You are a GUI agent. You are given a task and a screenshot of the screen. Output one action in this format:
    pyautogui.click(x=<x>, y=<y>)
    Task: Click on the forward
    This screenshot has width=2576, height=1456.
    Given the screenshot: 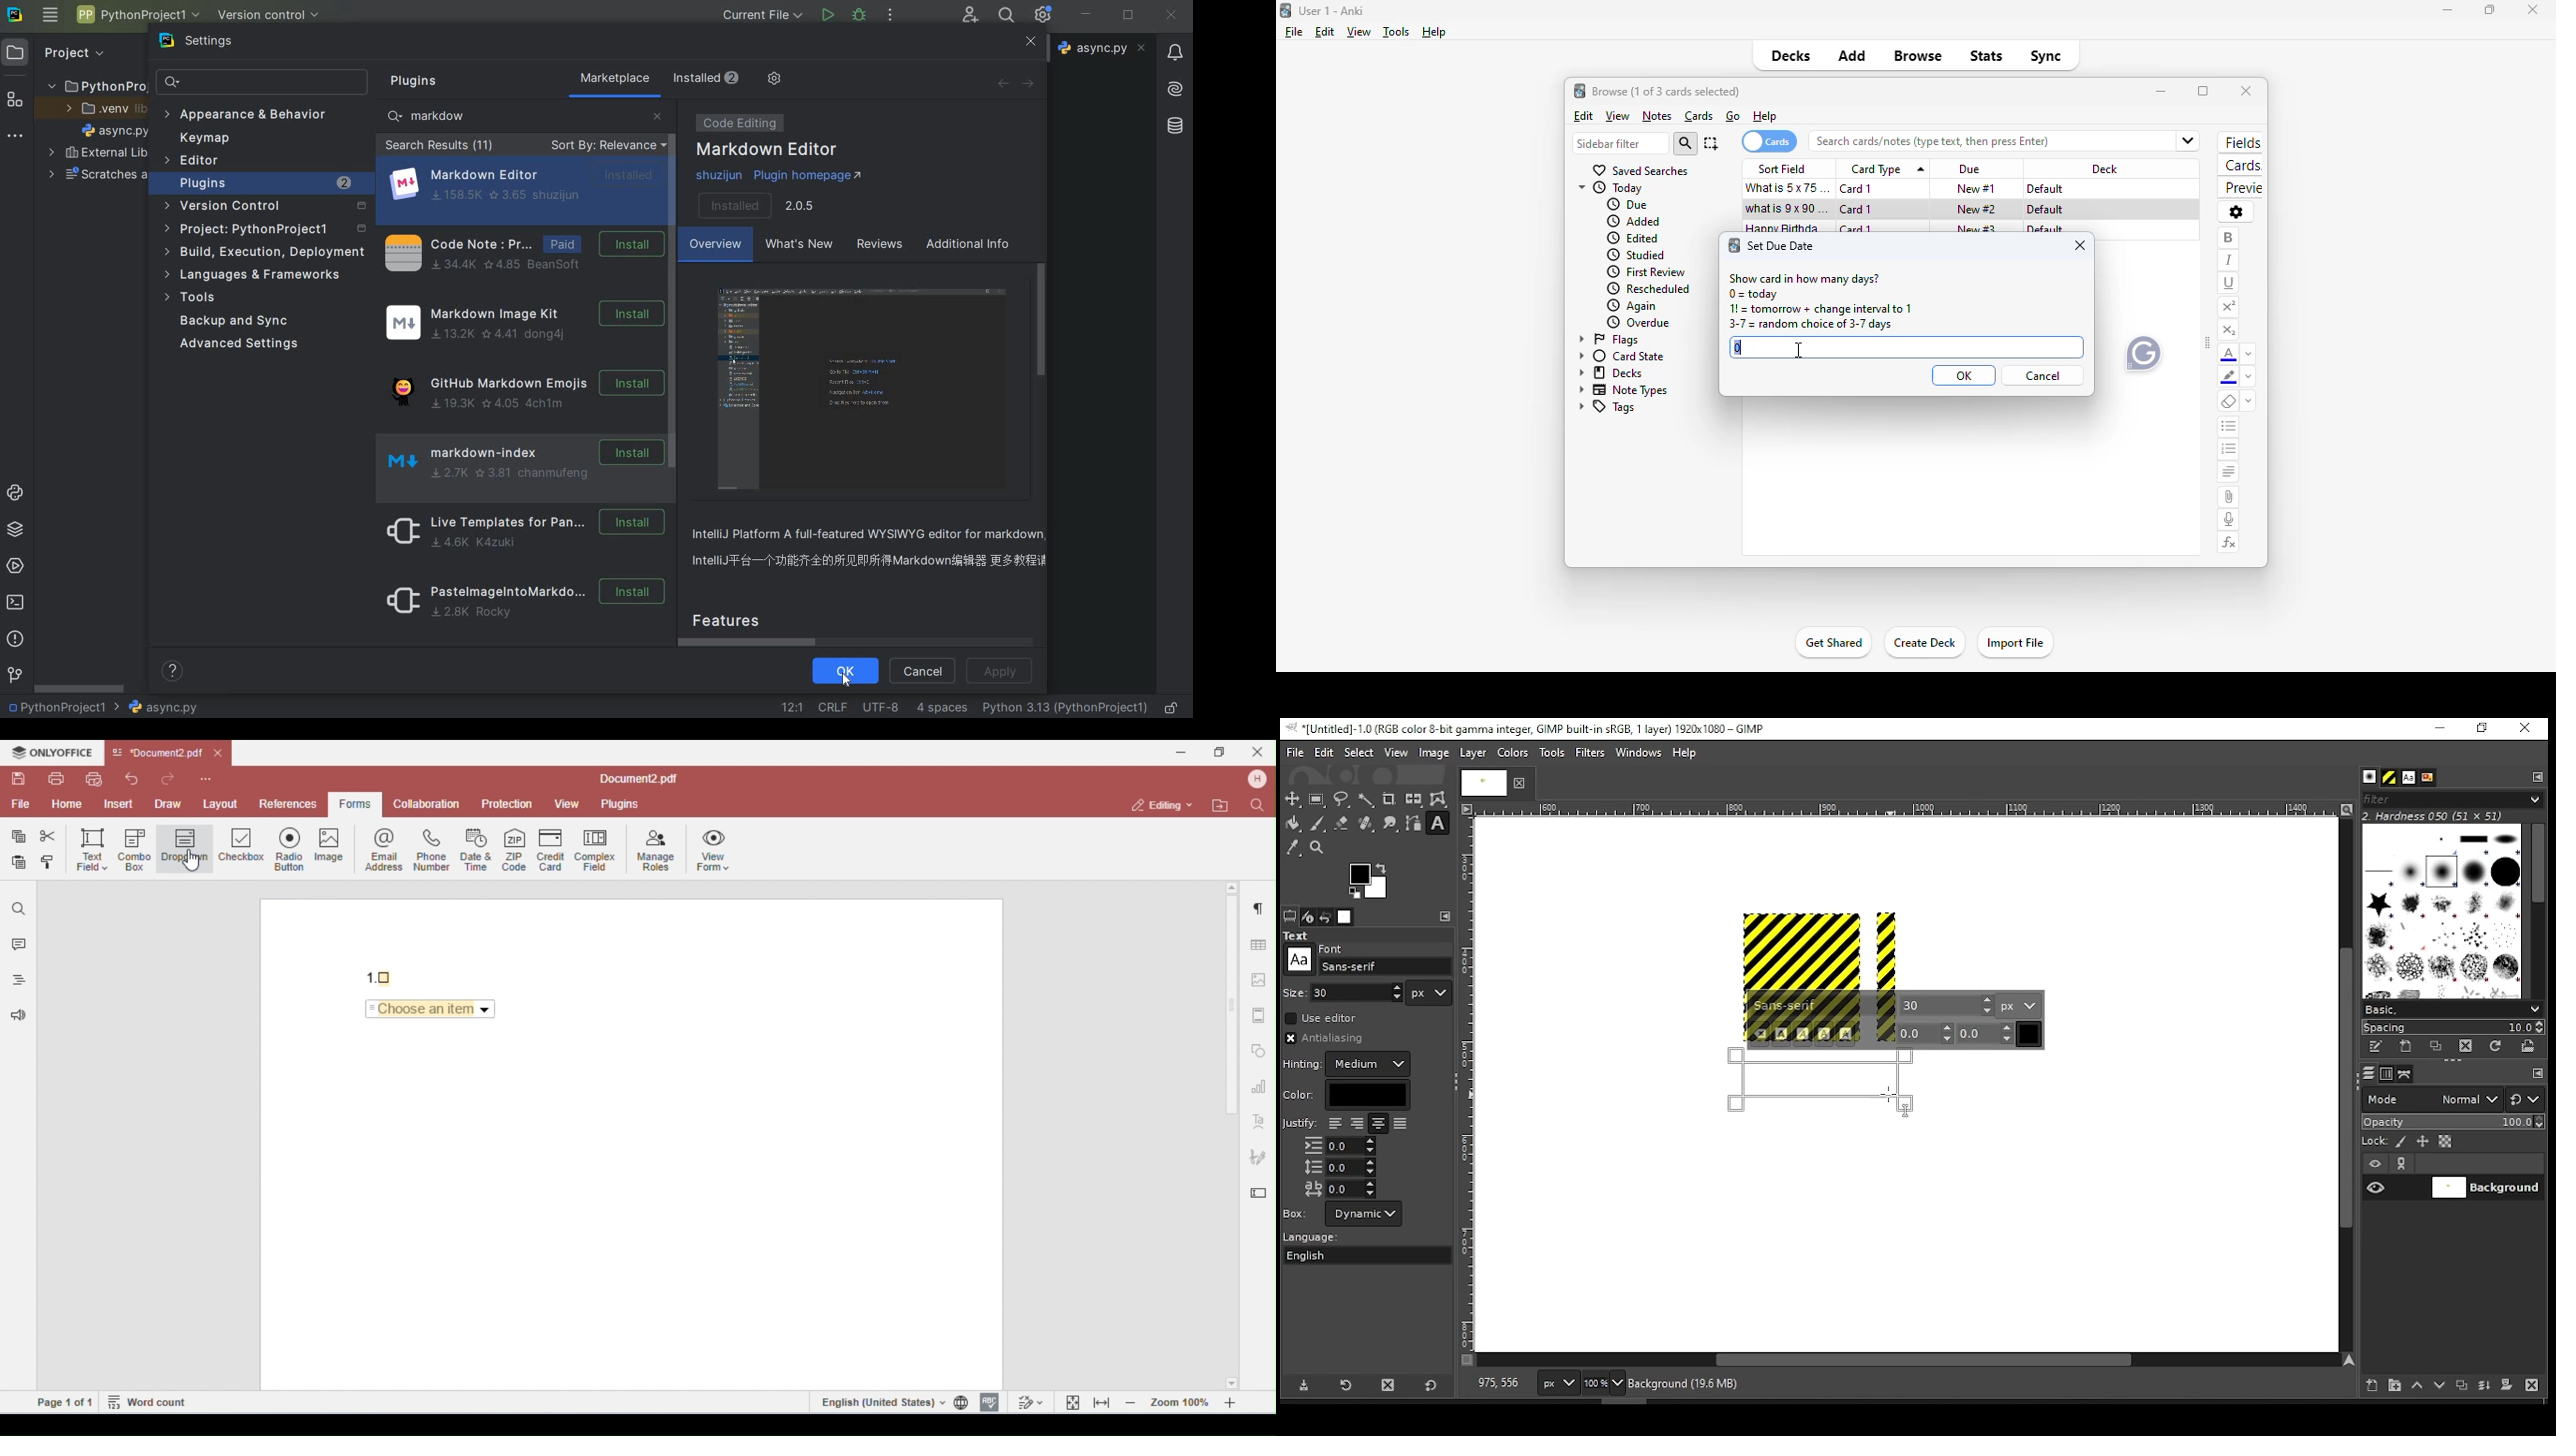 What is the action you would take?
    pyautogui.click(x=1032, y=83)
    